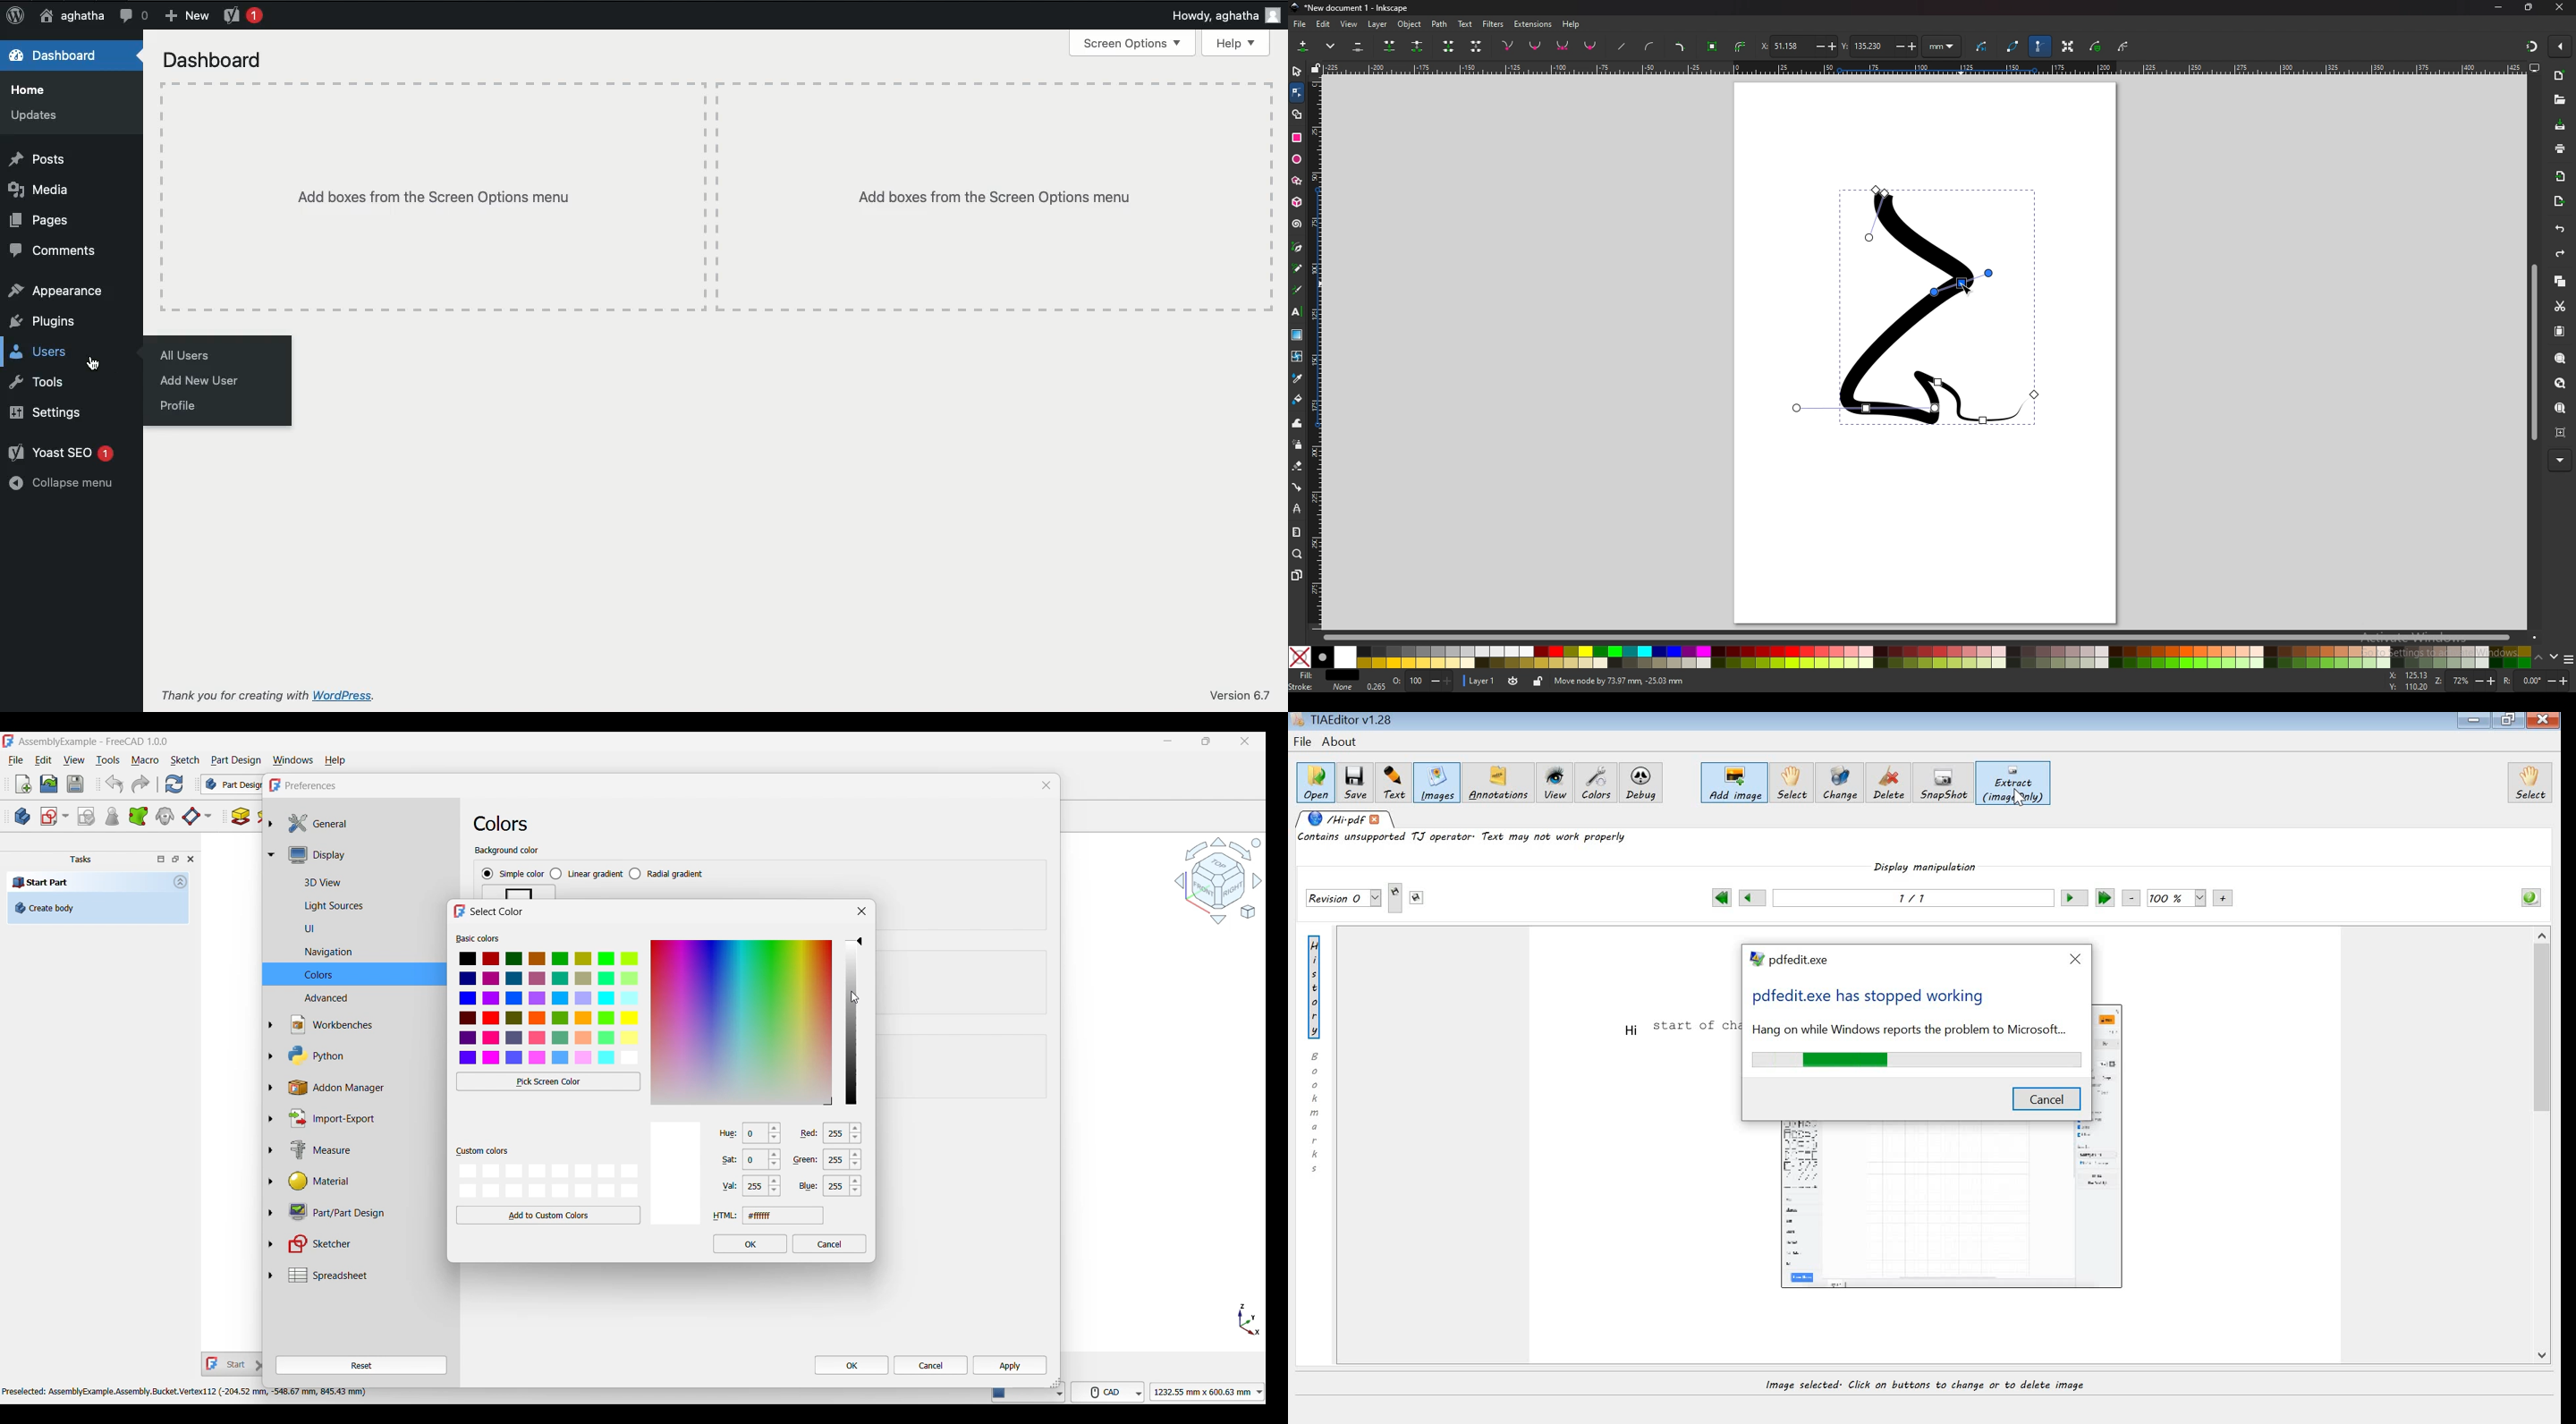 This screenshot has width=2576, height=1428. What do you see at coordinates (233, 693) in the screenshot?
I see `Thank you for creating with` at bounding box center [233, 693].